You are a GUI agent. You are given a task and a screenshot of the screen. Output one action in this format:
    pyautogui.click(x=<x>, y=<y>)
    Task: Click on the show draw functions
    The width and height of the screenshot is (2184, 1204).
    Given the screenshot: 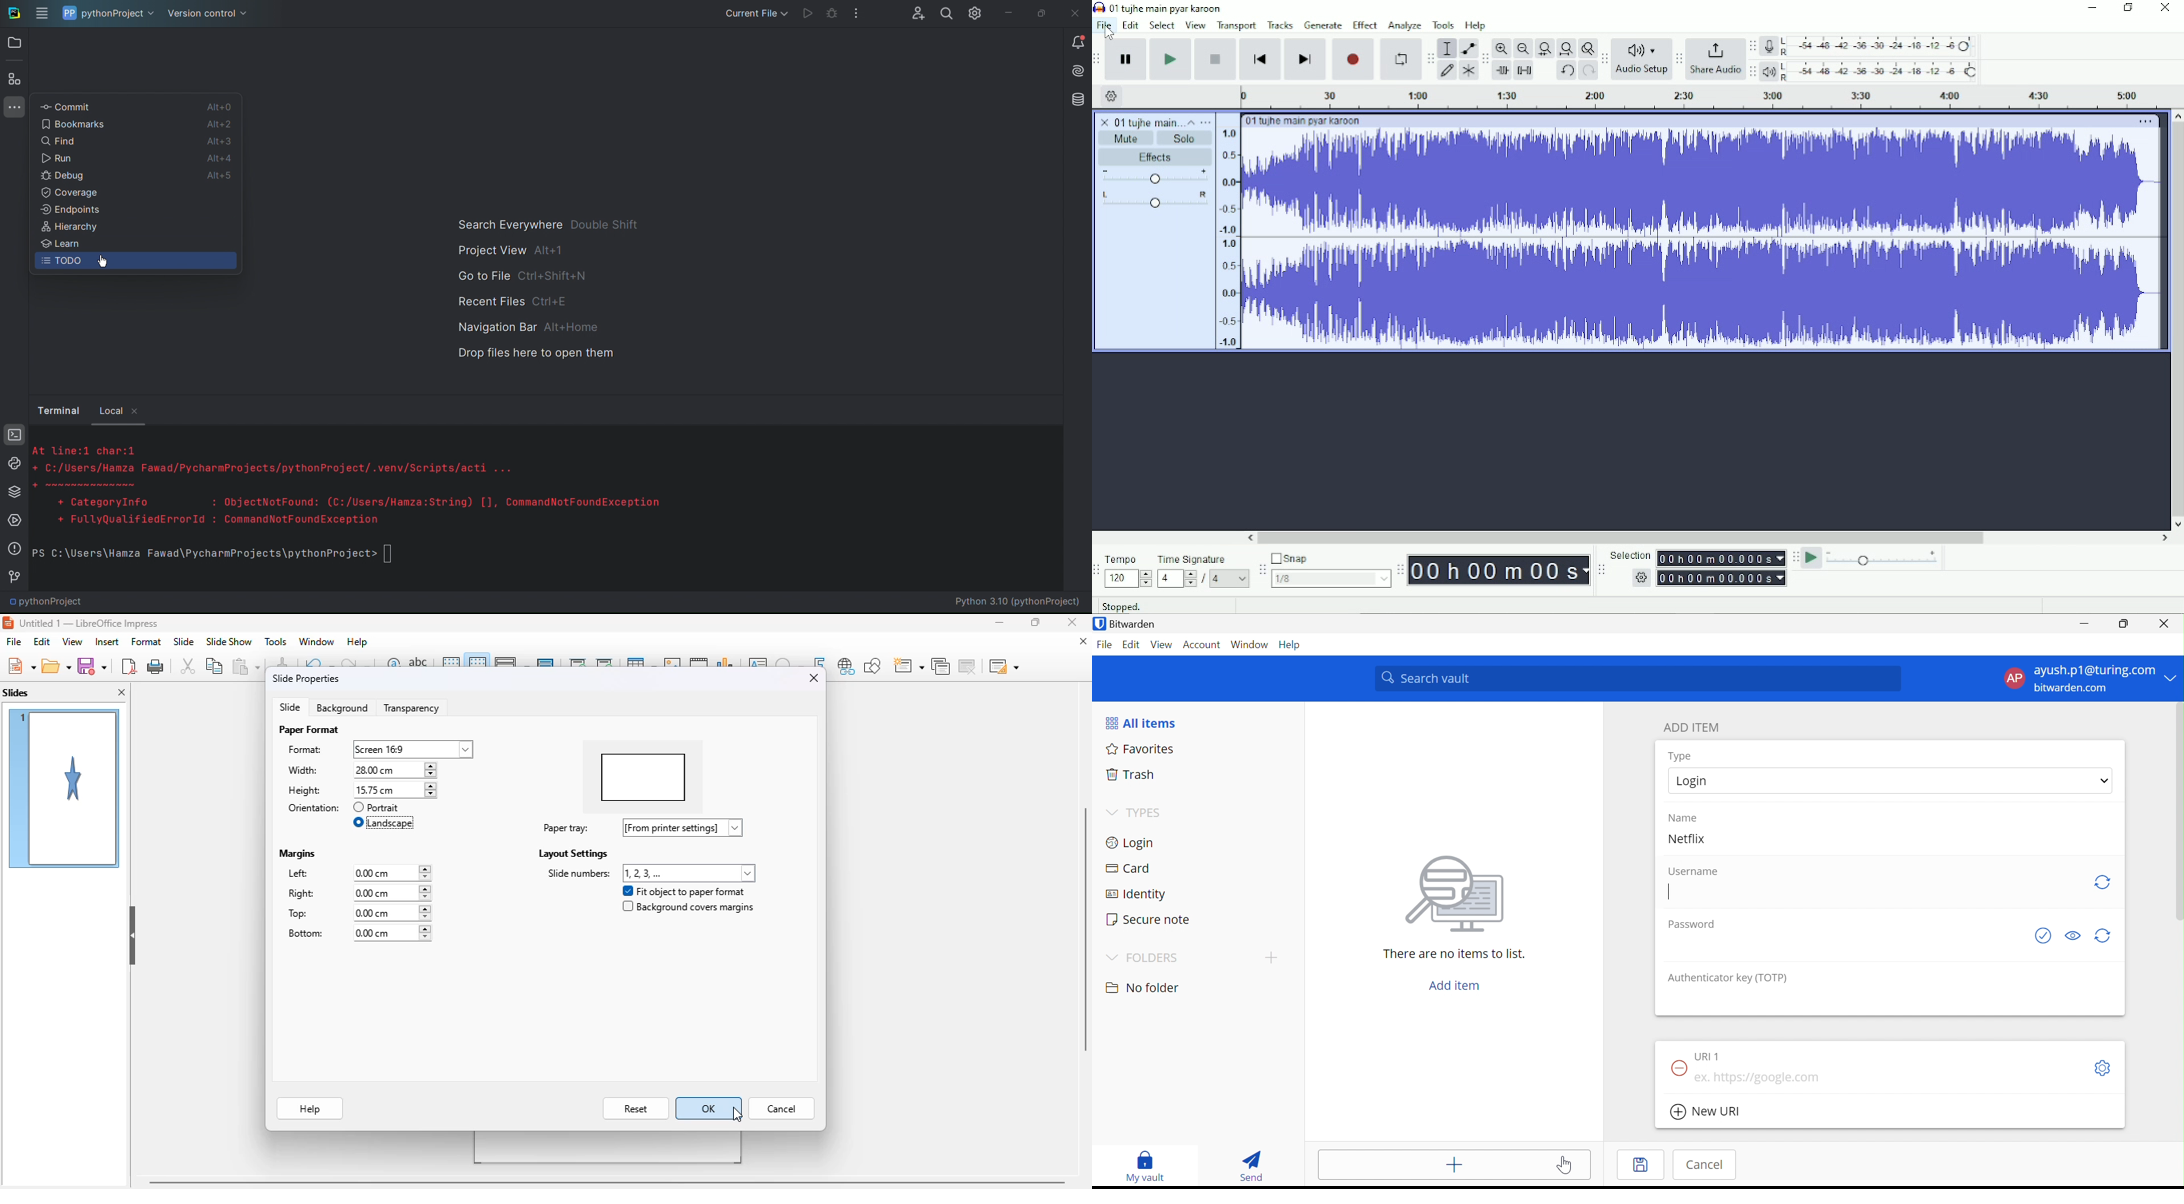 What is the action you would take?
    pyautogui.click(x=872, y=666)
    